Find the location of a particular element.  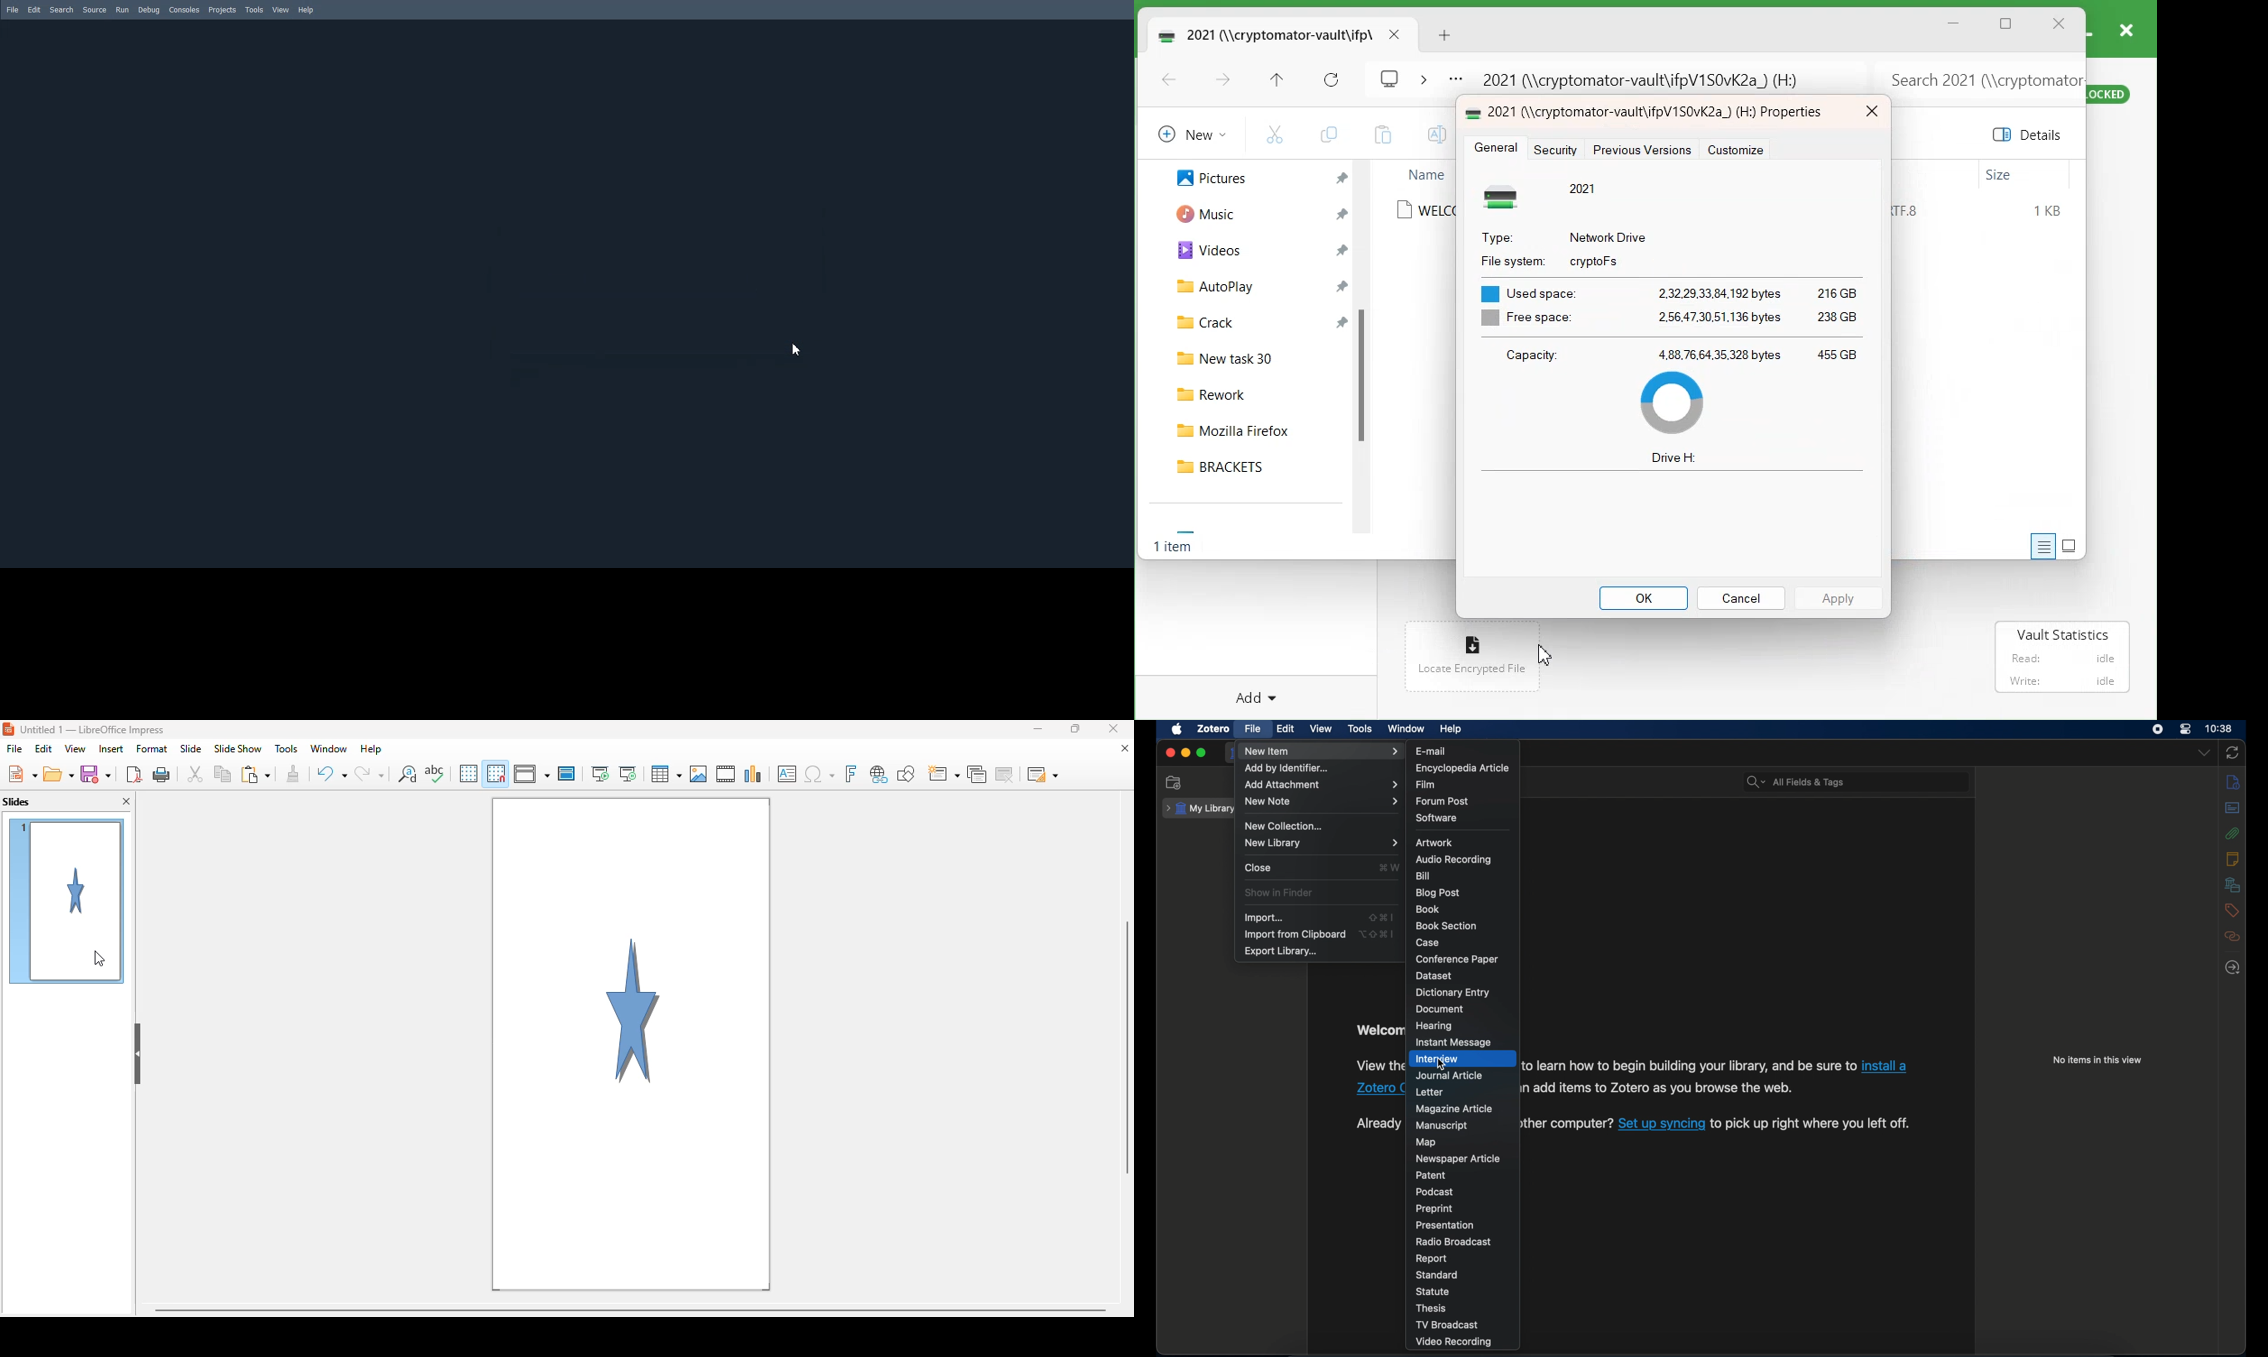

add attachment is located at coordinates (1323, 785).